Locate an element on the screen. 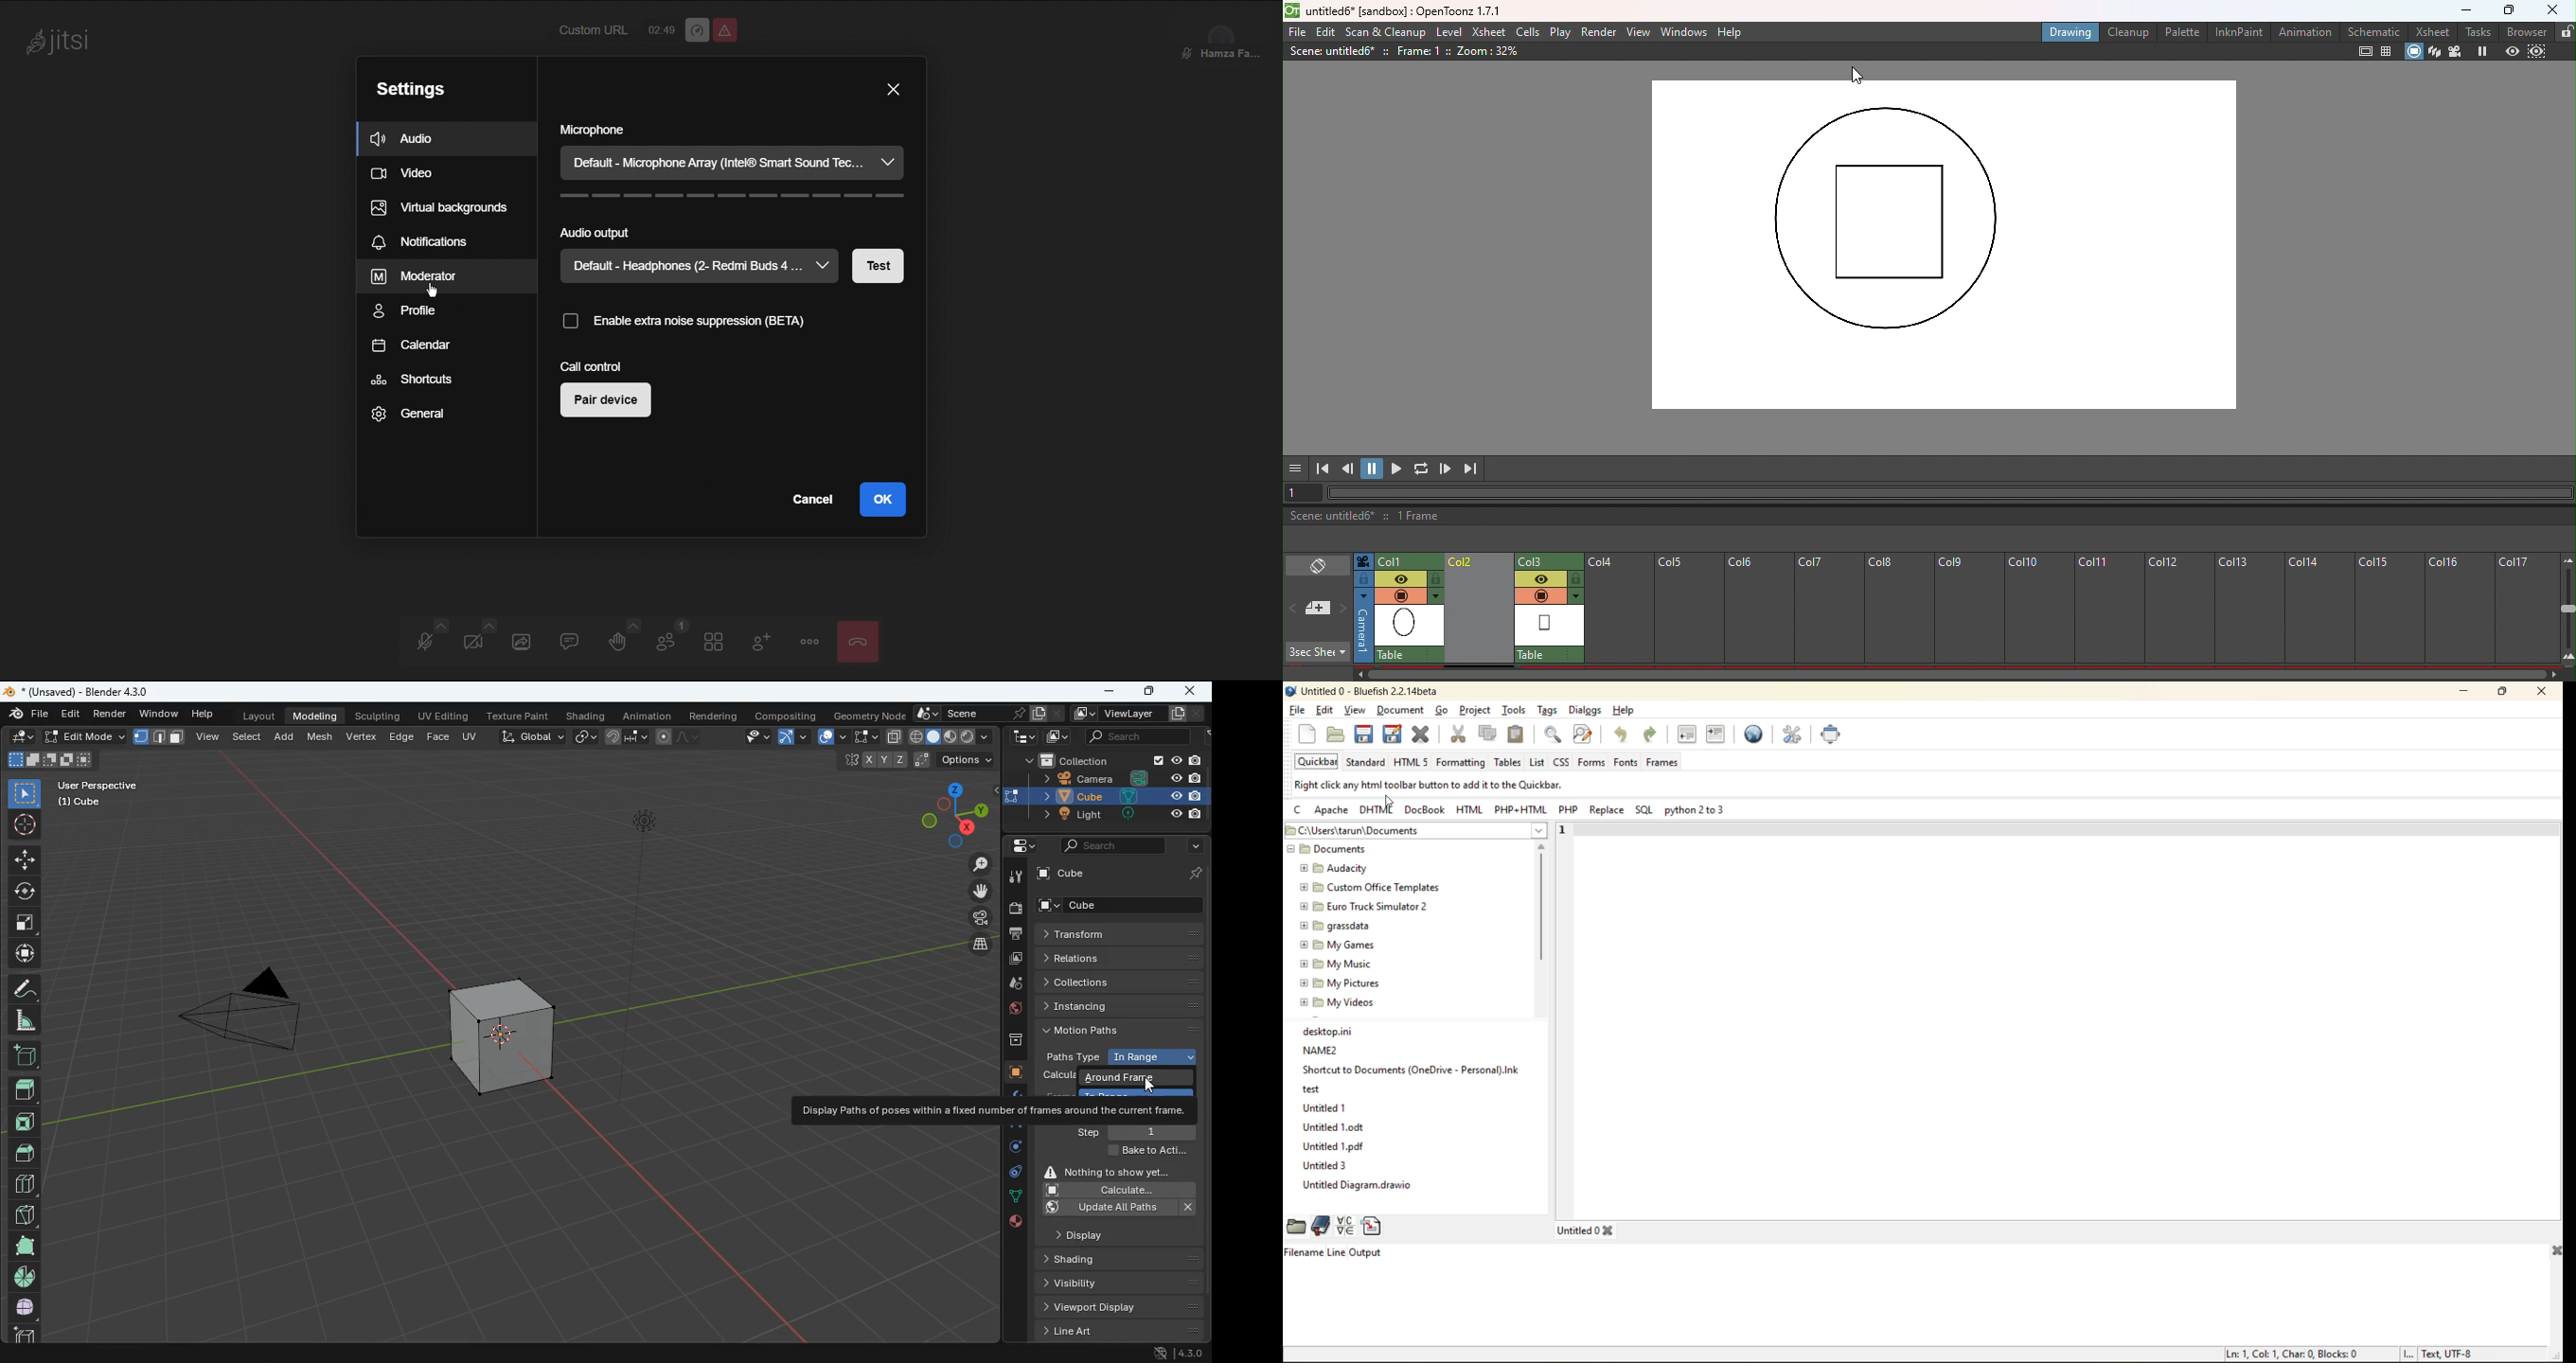 The width and height of the screenshot is (2576, 1372). Cleanup is located at coordinates (2127, 31).